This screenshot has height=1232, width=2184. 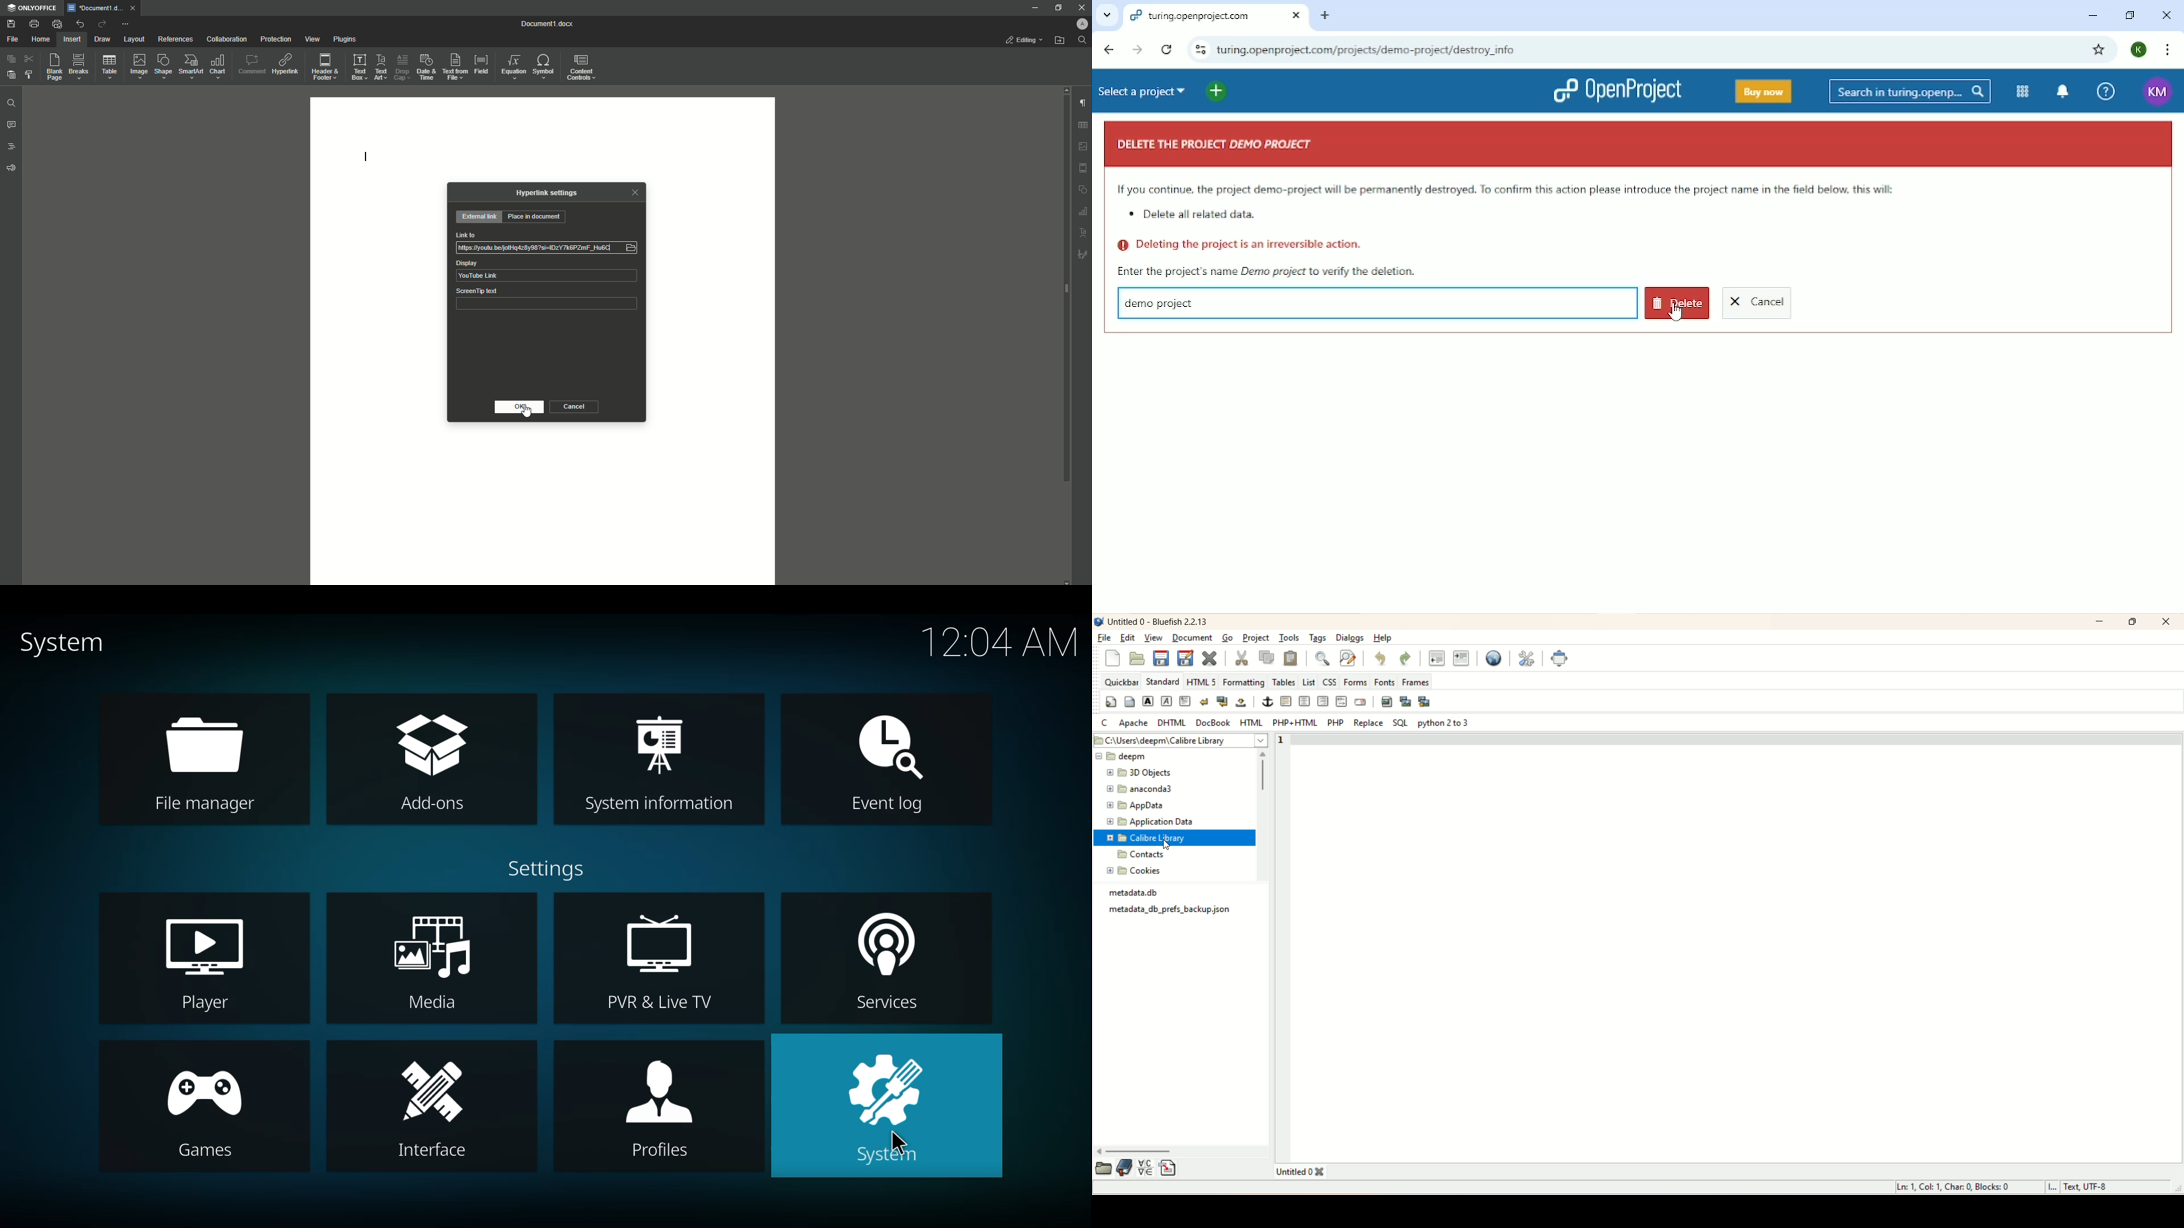 What do you see at coordinates (1308, 1172) in the screenshot?
I see `title` at bounding box center [1308, 1172].